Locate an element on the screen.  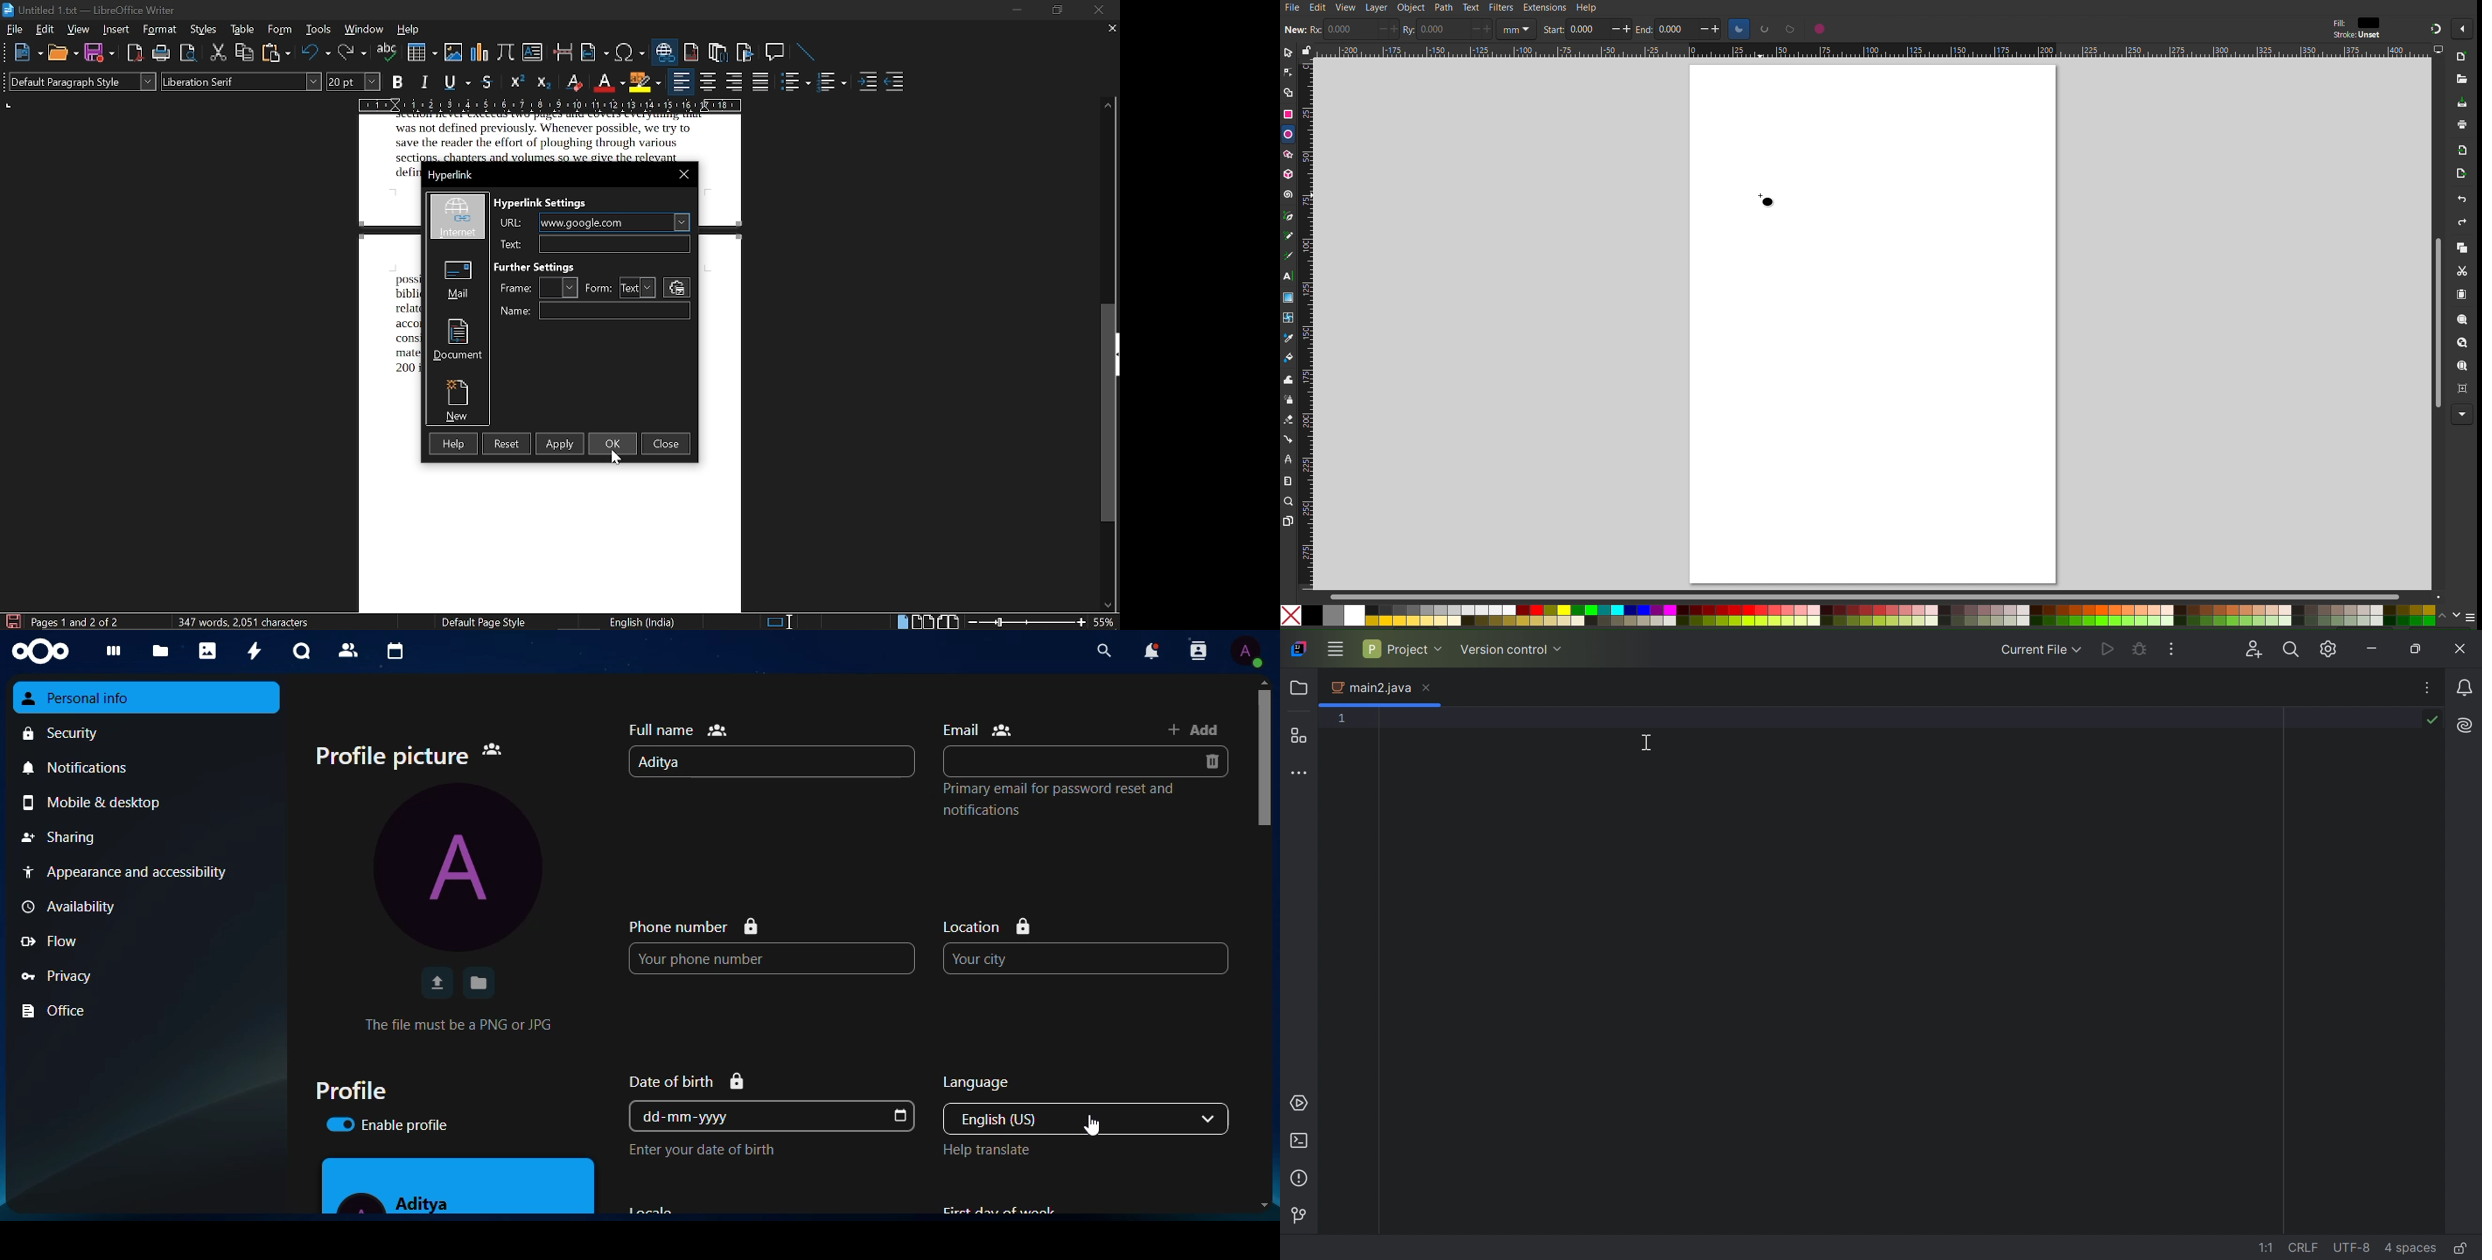
align left is located at coordinates (680, 83).